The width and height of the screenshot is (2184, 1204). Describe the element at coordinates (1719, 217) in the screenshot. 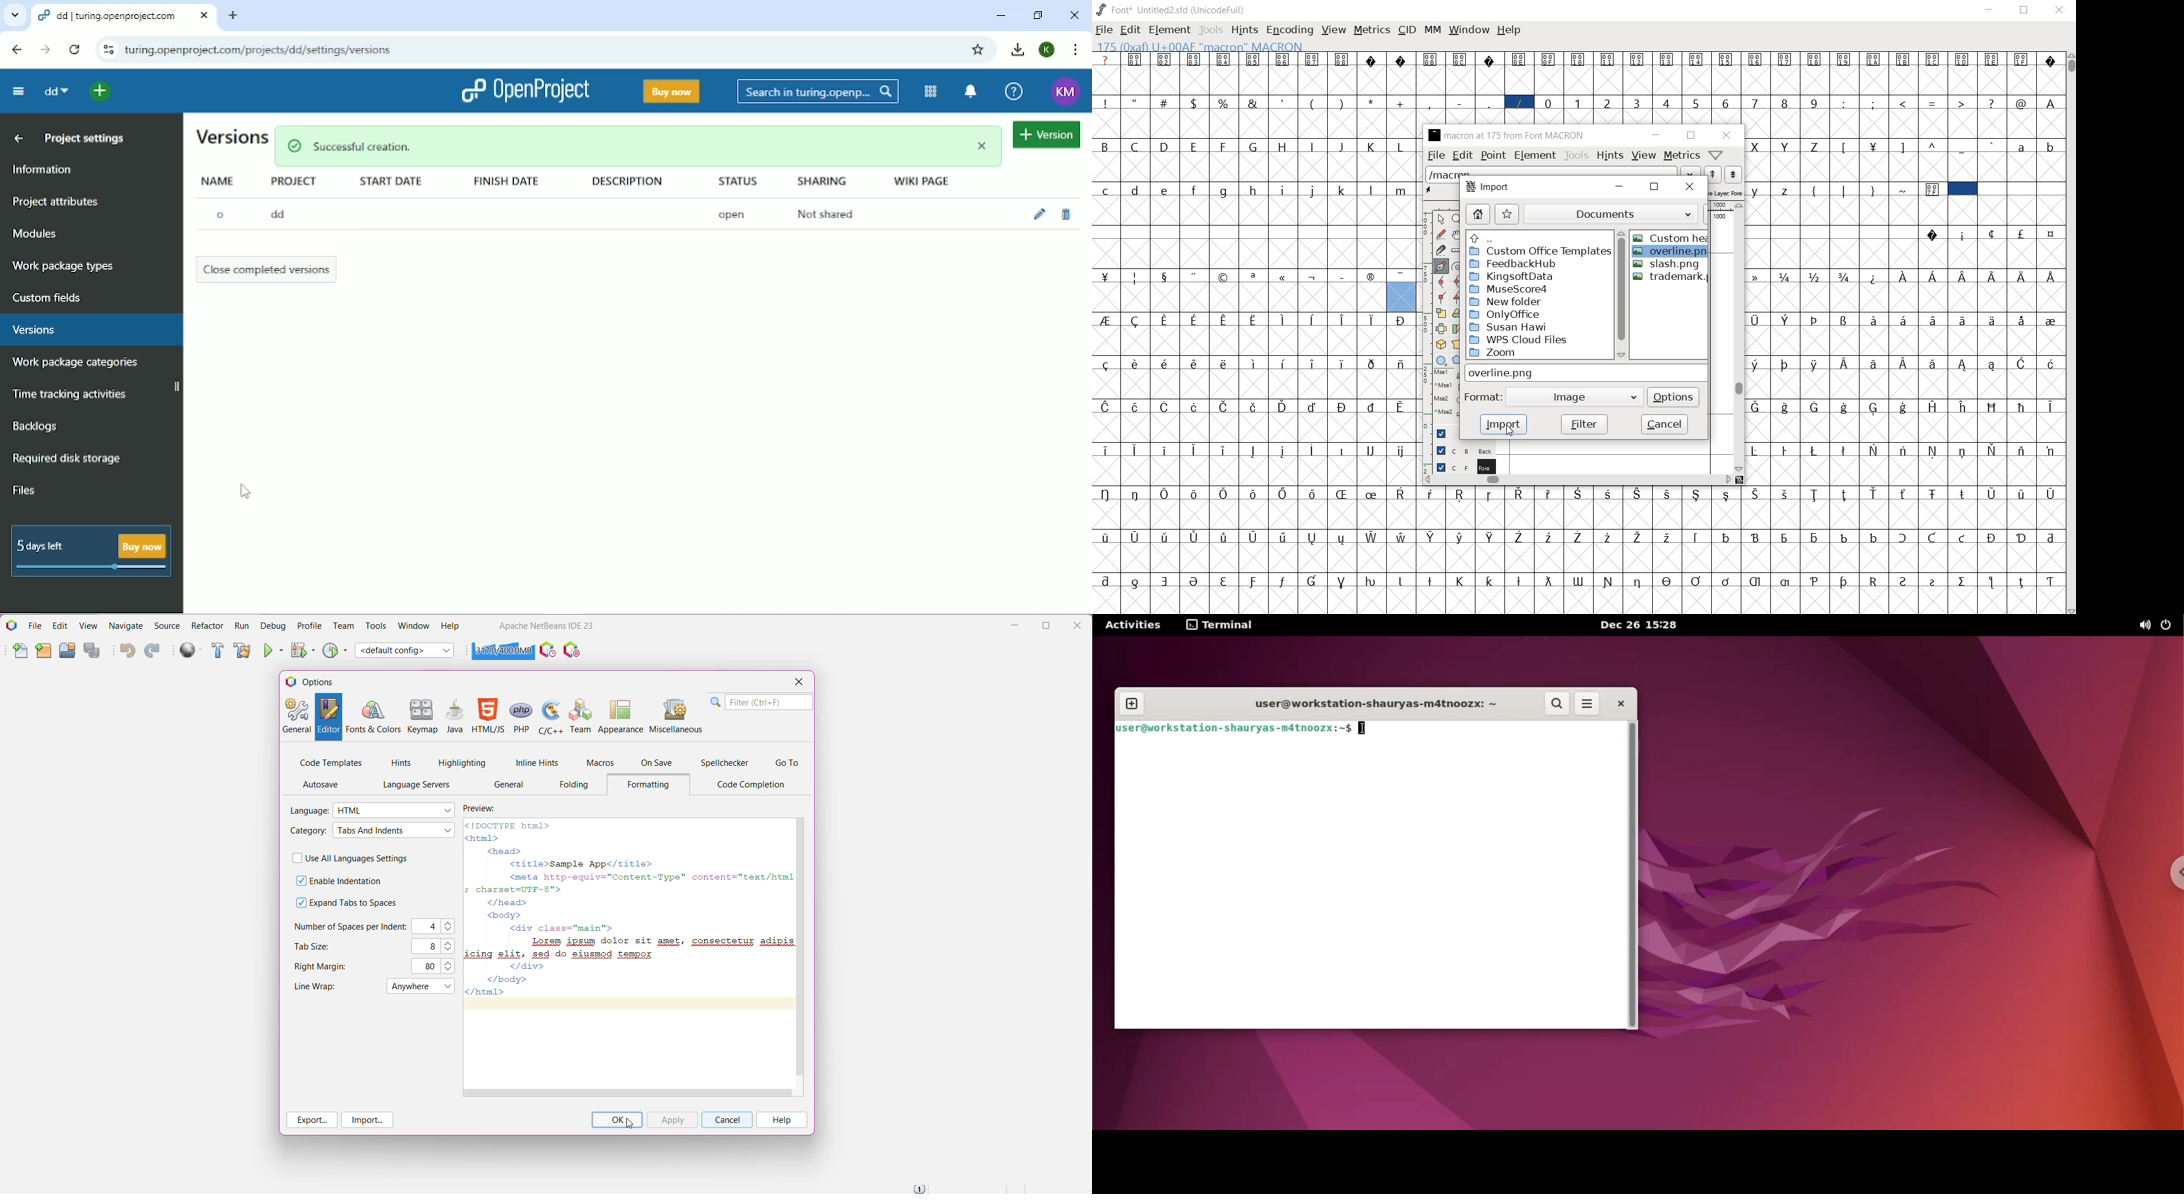

I see `1000` at that location.